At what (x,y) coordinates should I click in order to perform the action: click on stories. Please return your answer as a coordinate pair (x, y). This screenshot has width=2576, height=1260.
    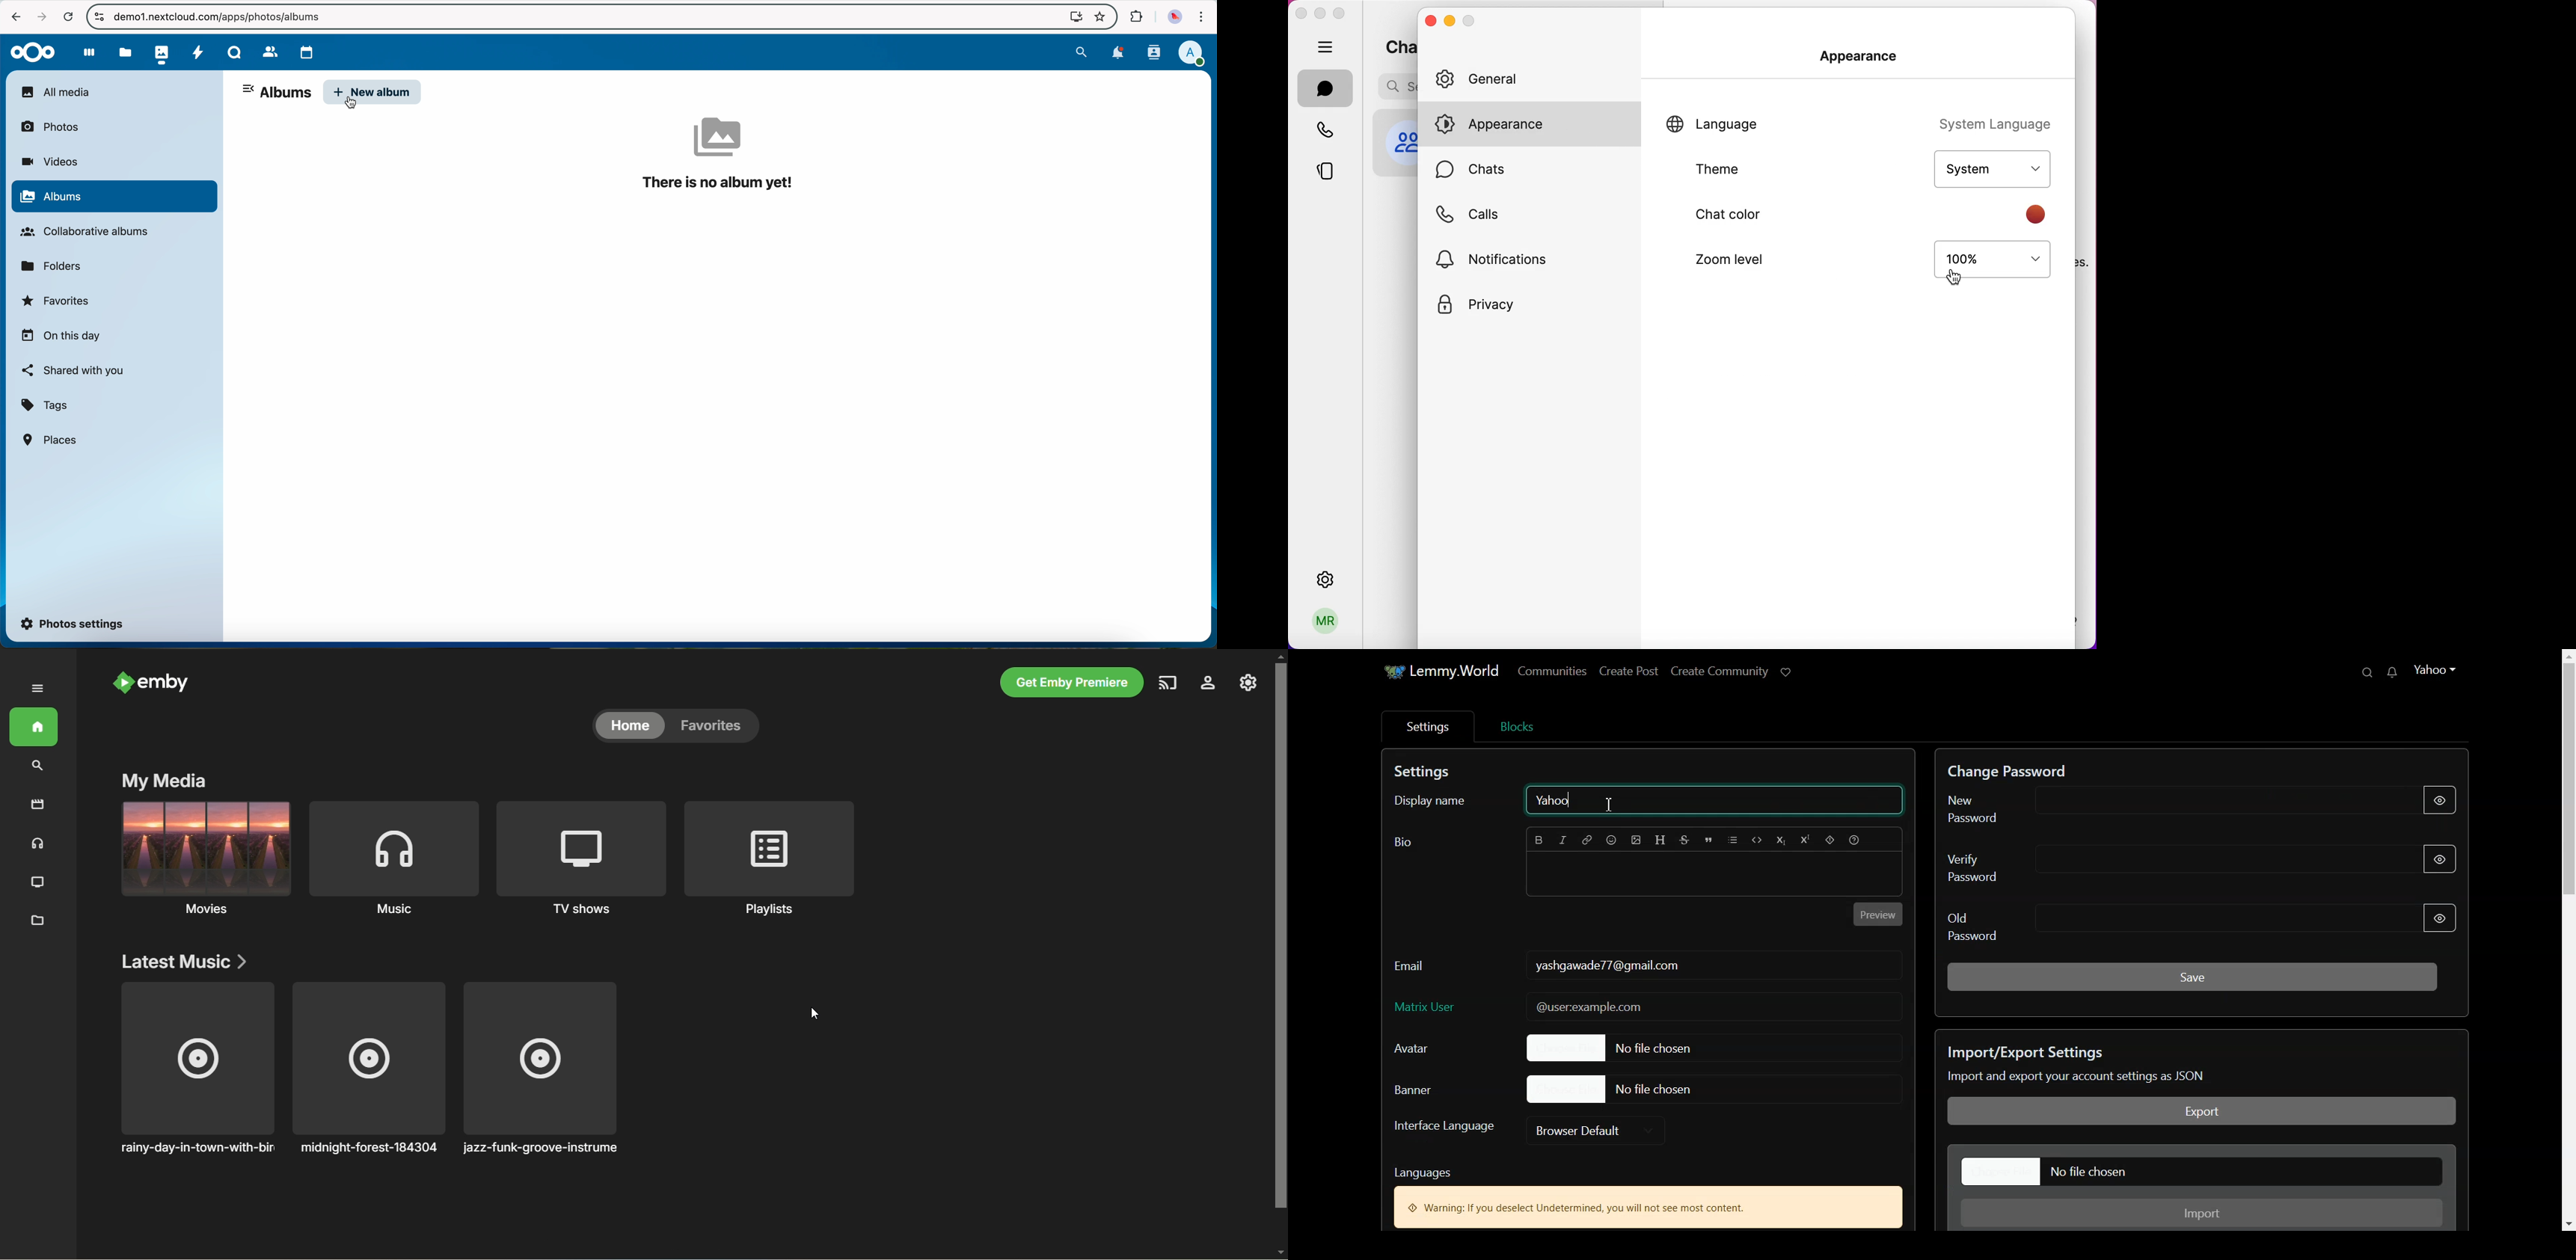
    Looking at the image, I should click on (1322, 173).